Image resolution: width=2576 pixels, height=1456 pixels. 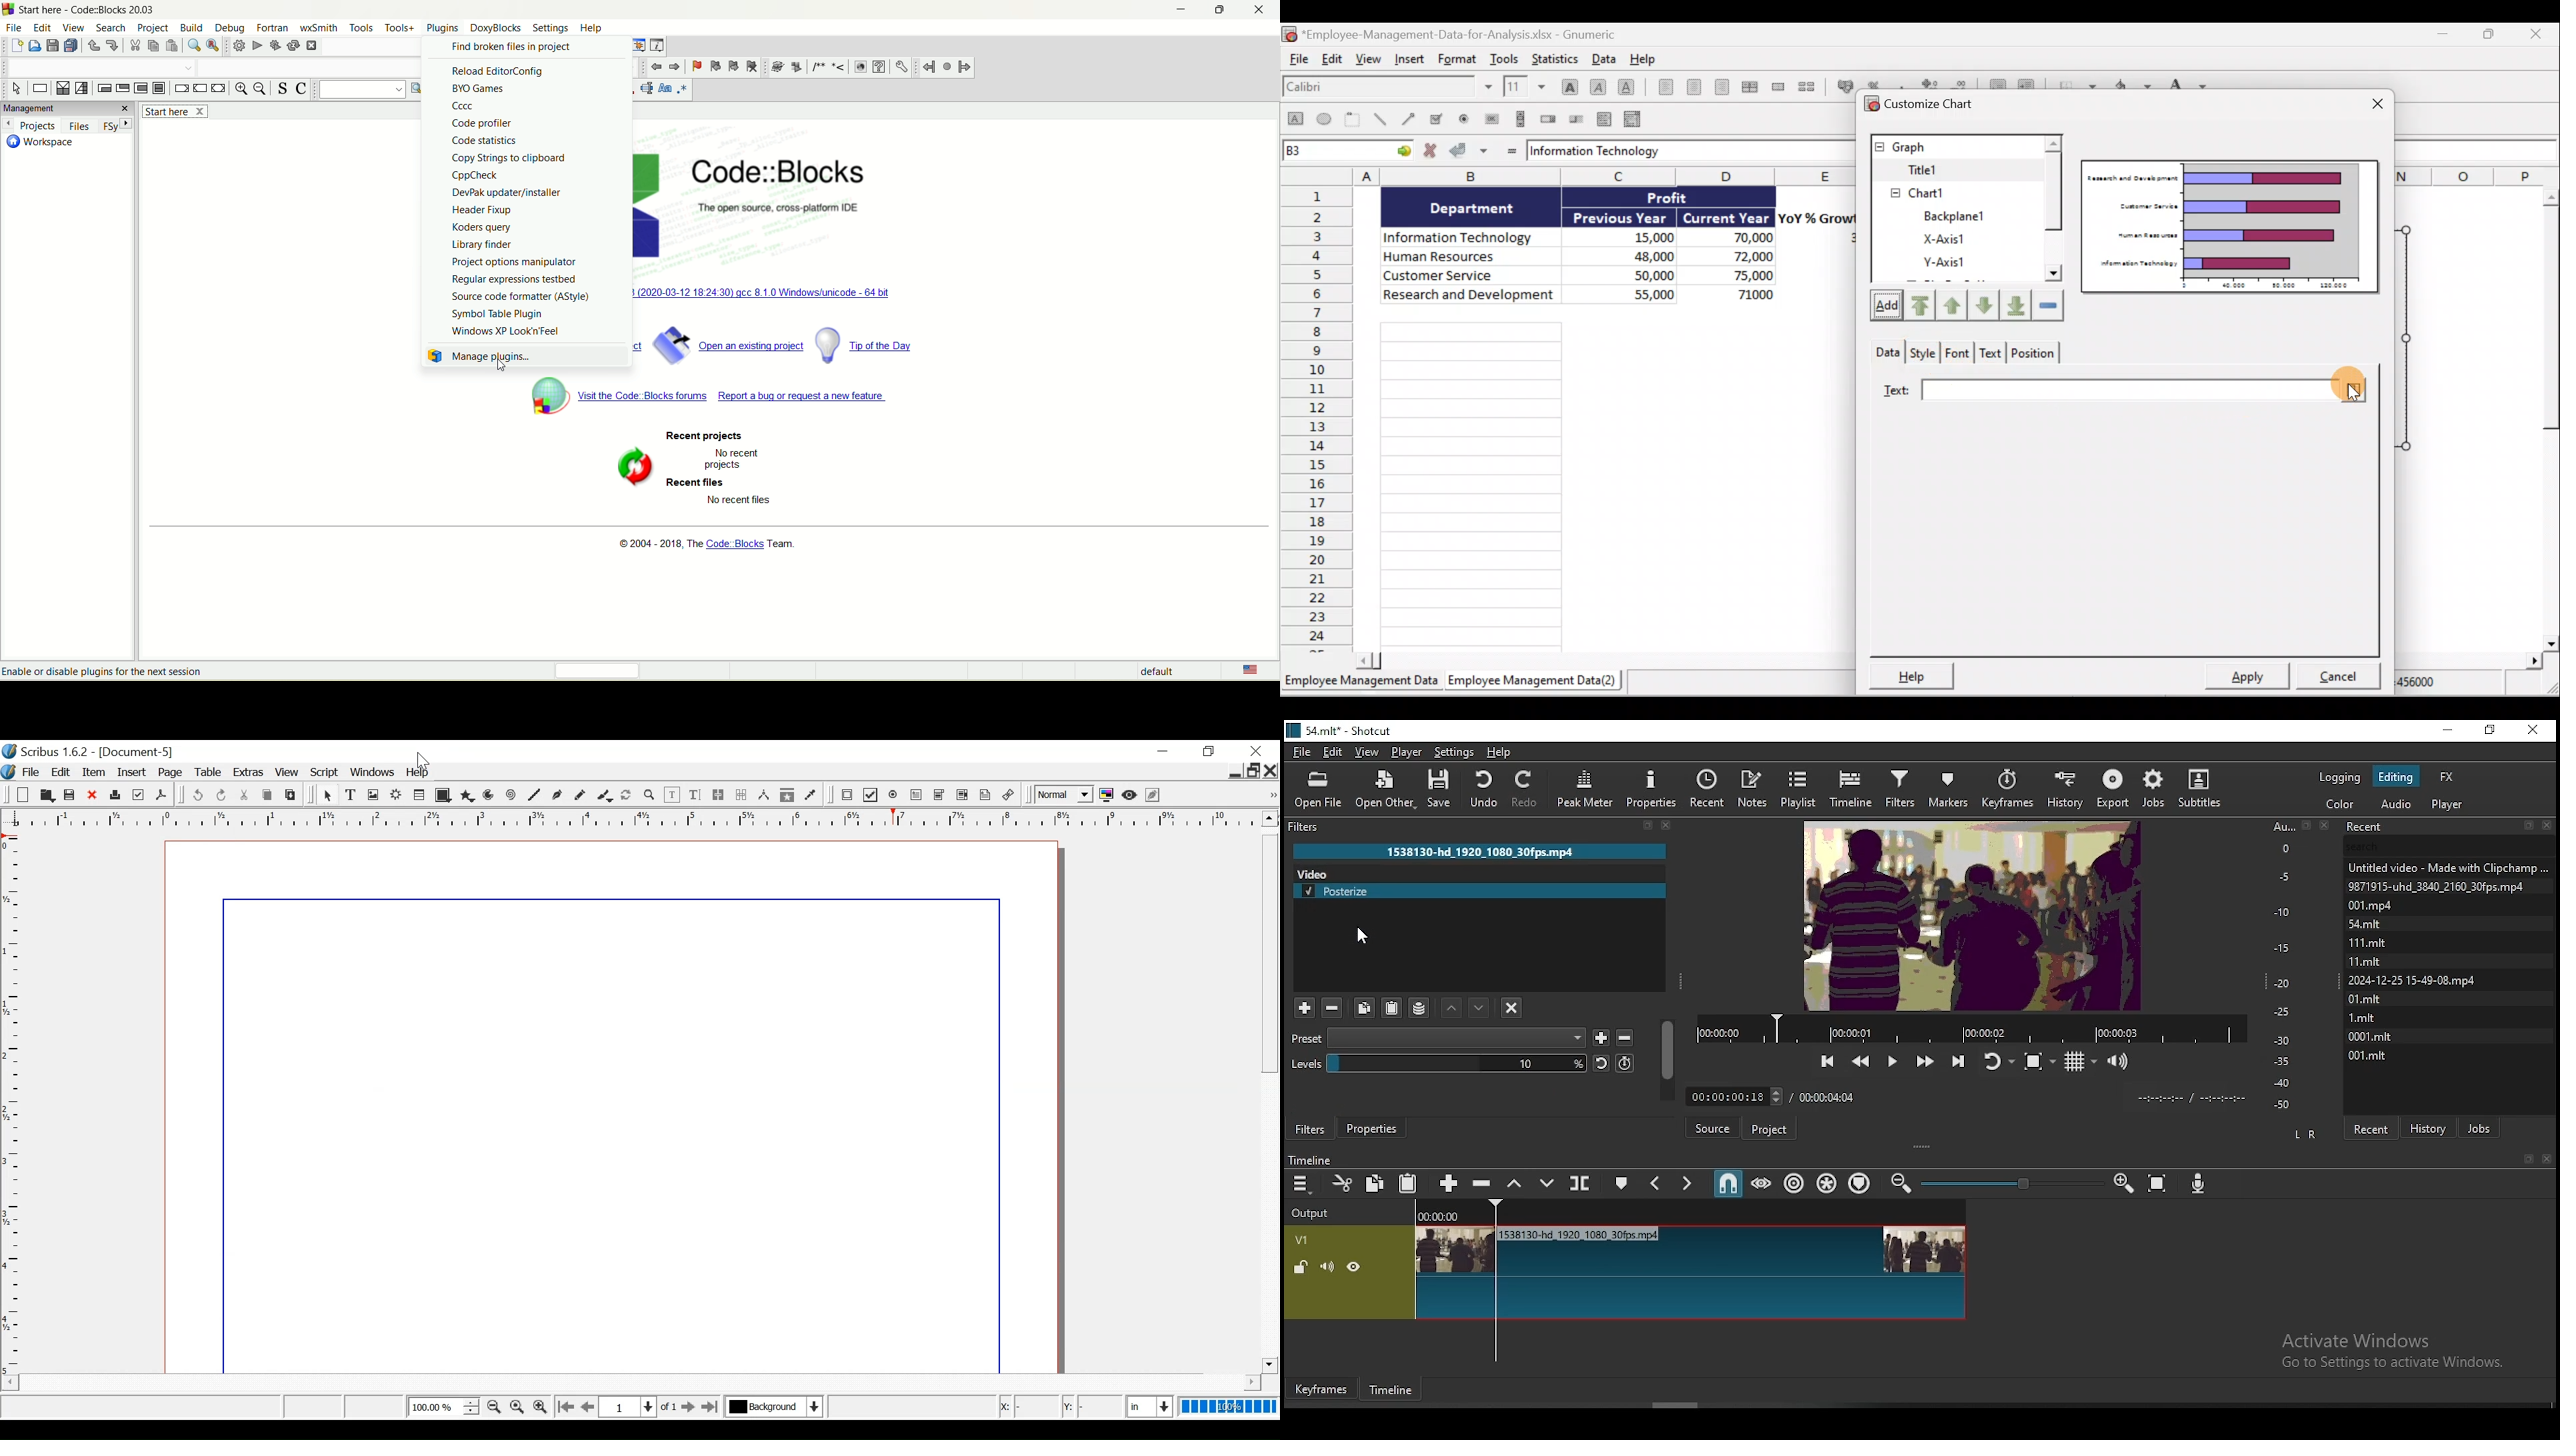 What do you see at coordinates (1955, 238) in the screenshot?
I see `Y-axis 1` at bounding box center [1955, 238].